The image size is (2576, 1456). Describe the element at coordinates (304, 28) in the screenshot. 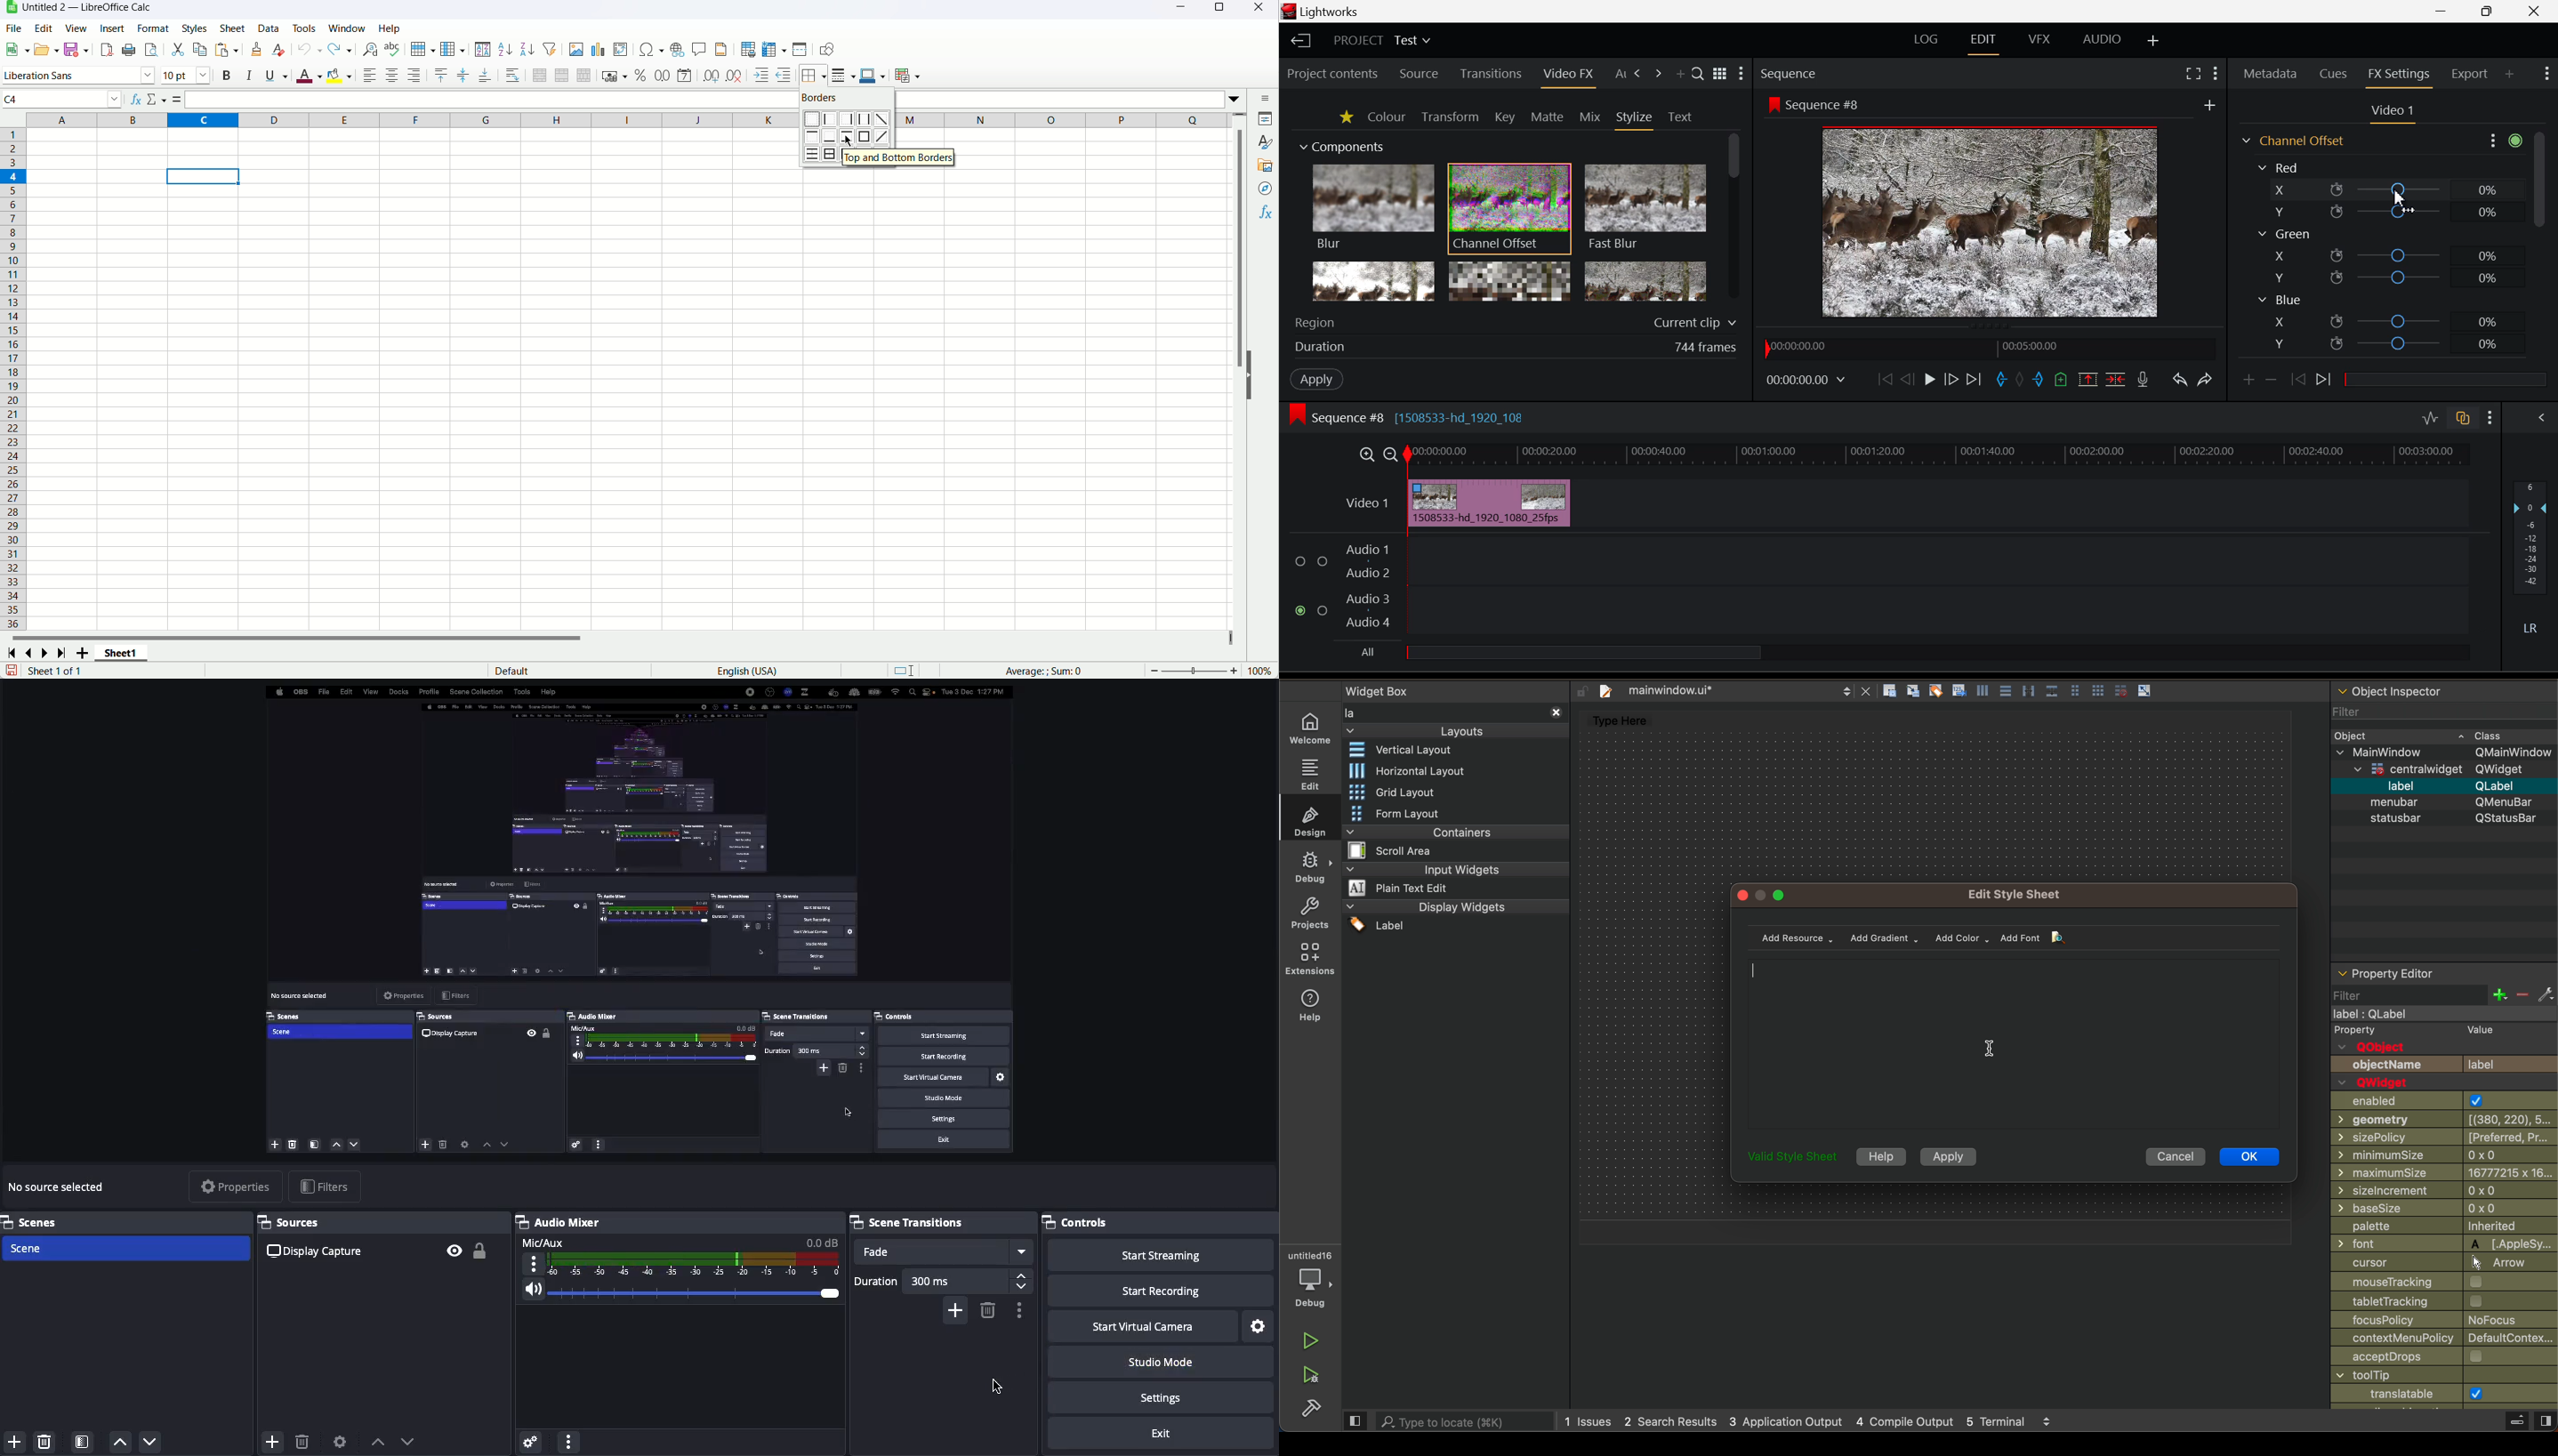

I see `Tools` at that location.